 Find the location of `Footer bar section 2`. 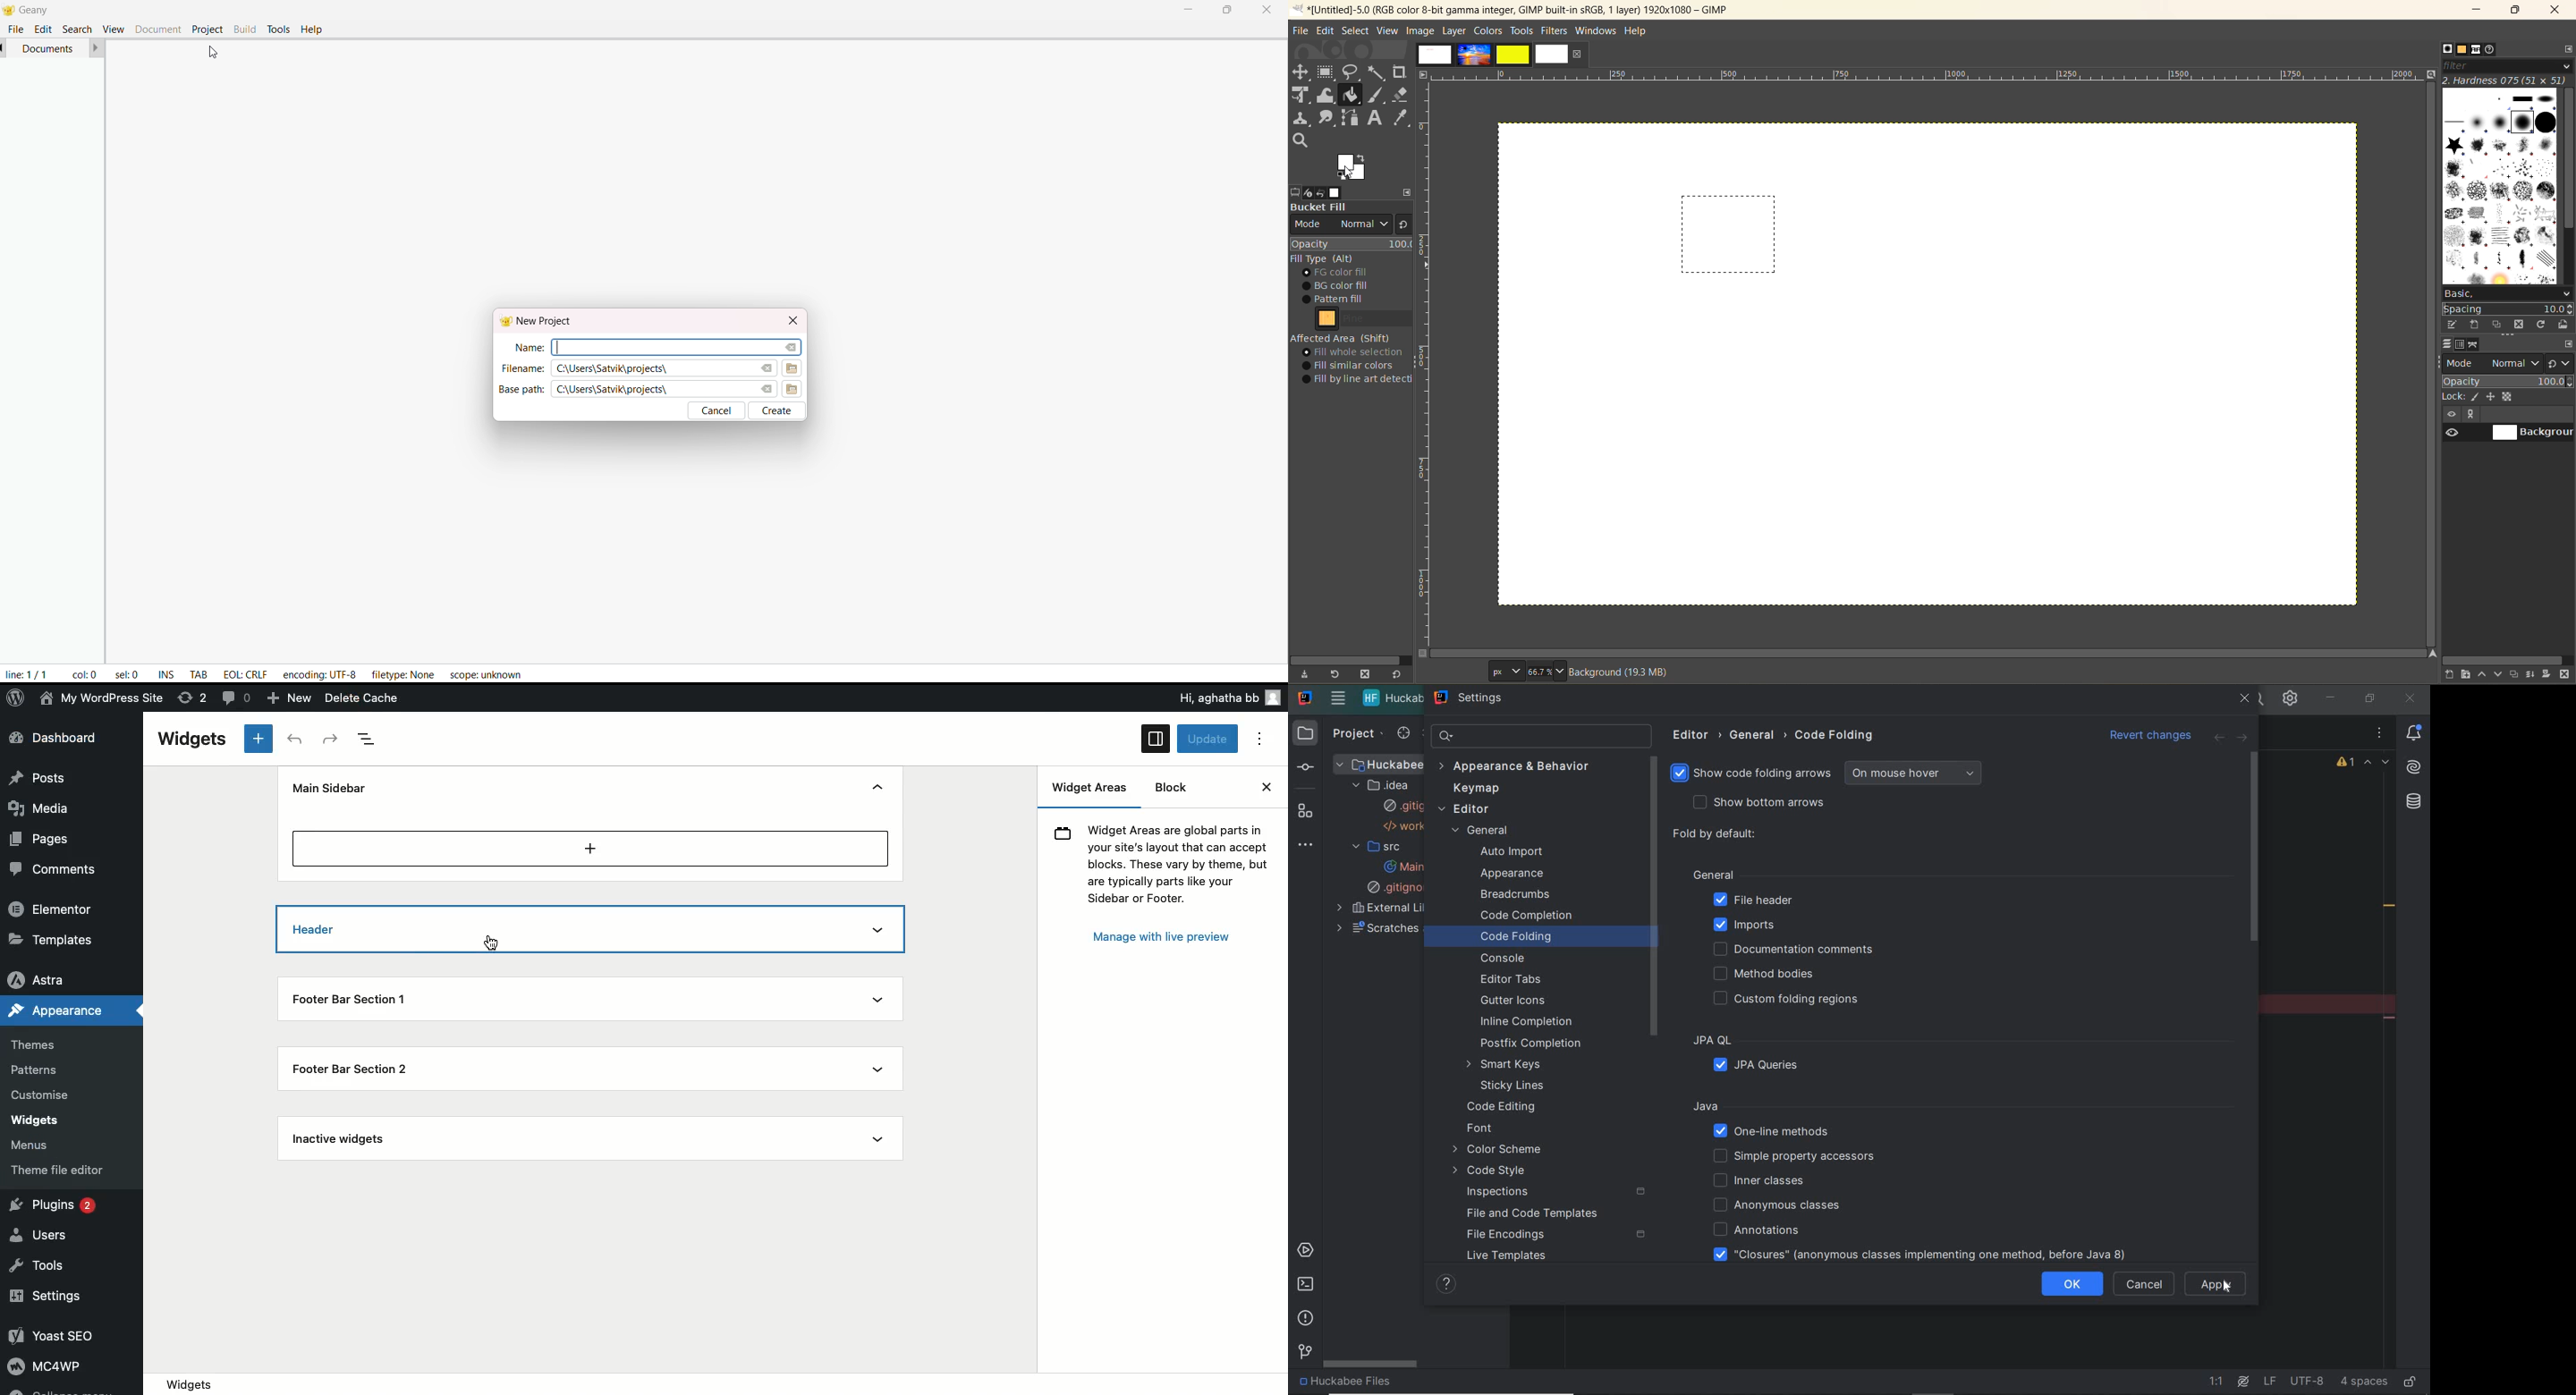

Footer bar section 2 is located at coordinates (356, 1069).